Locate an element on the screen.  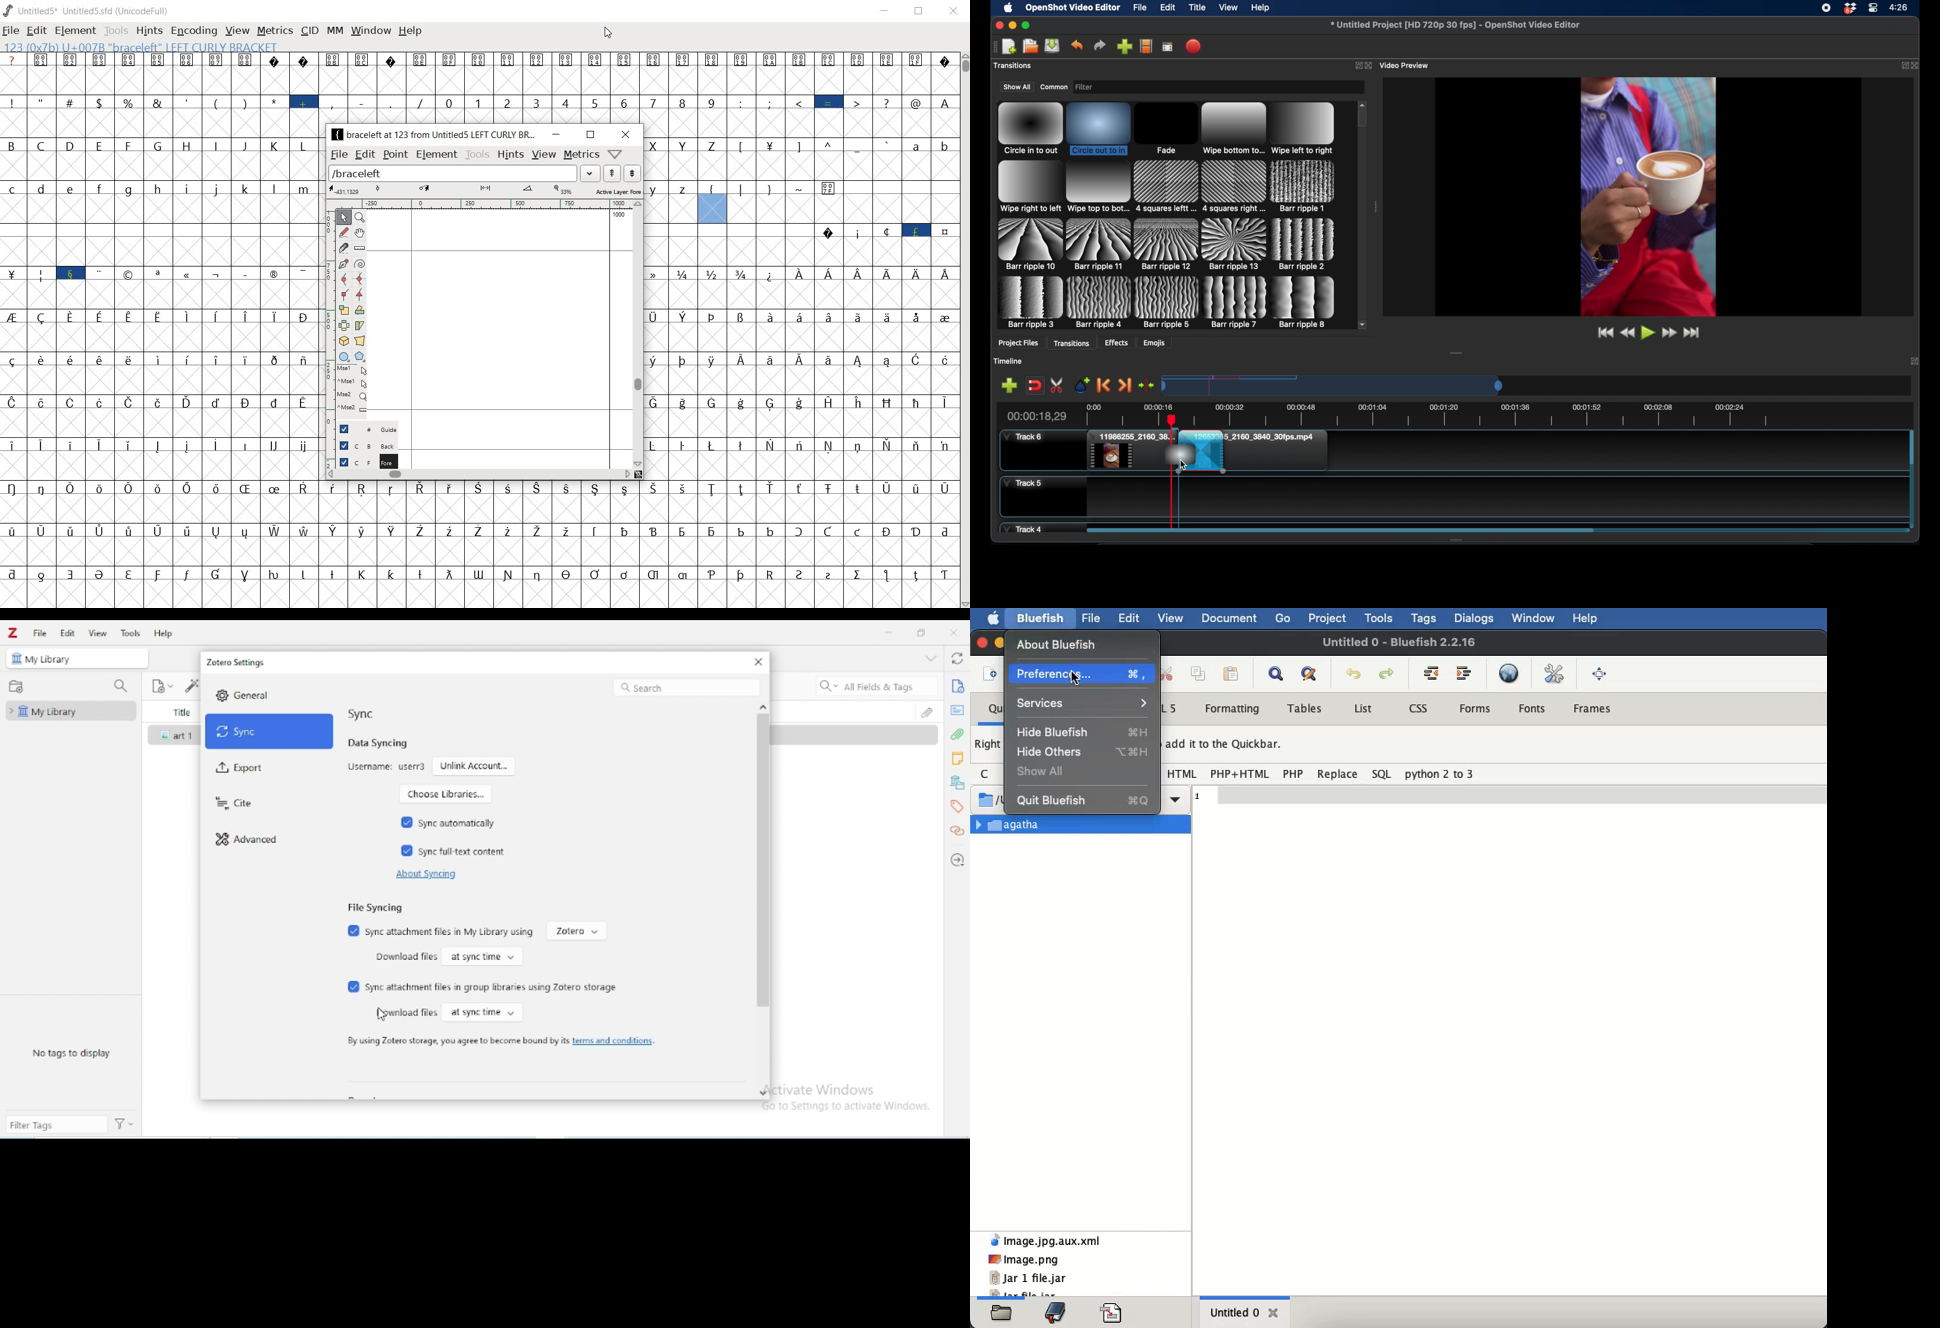
point is located at coordinates (395, 155).